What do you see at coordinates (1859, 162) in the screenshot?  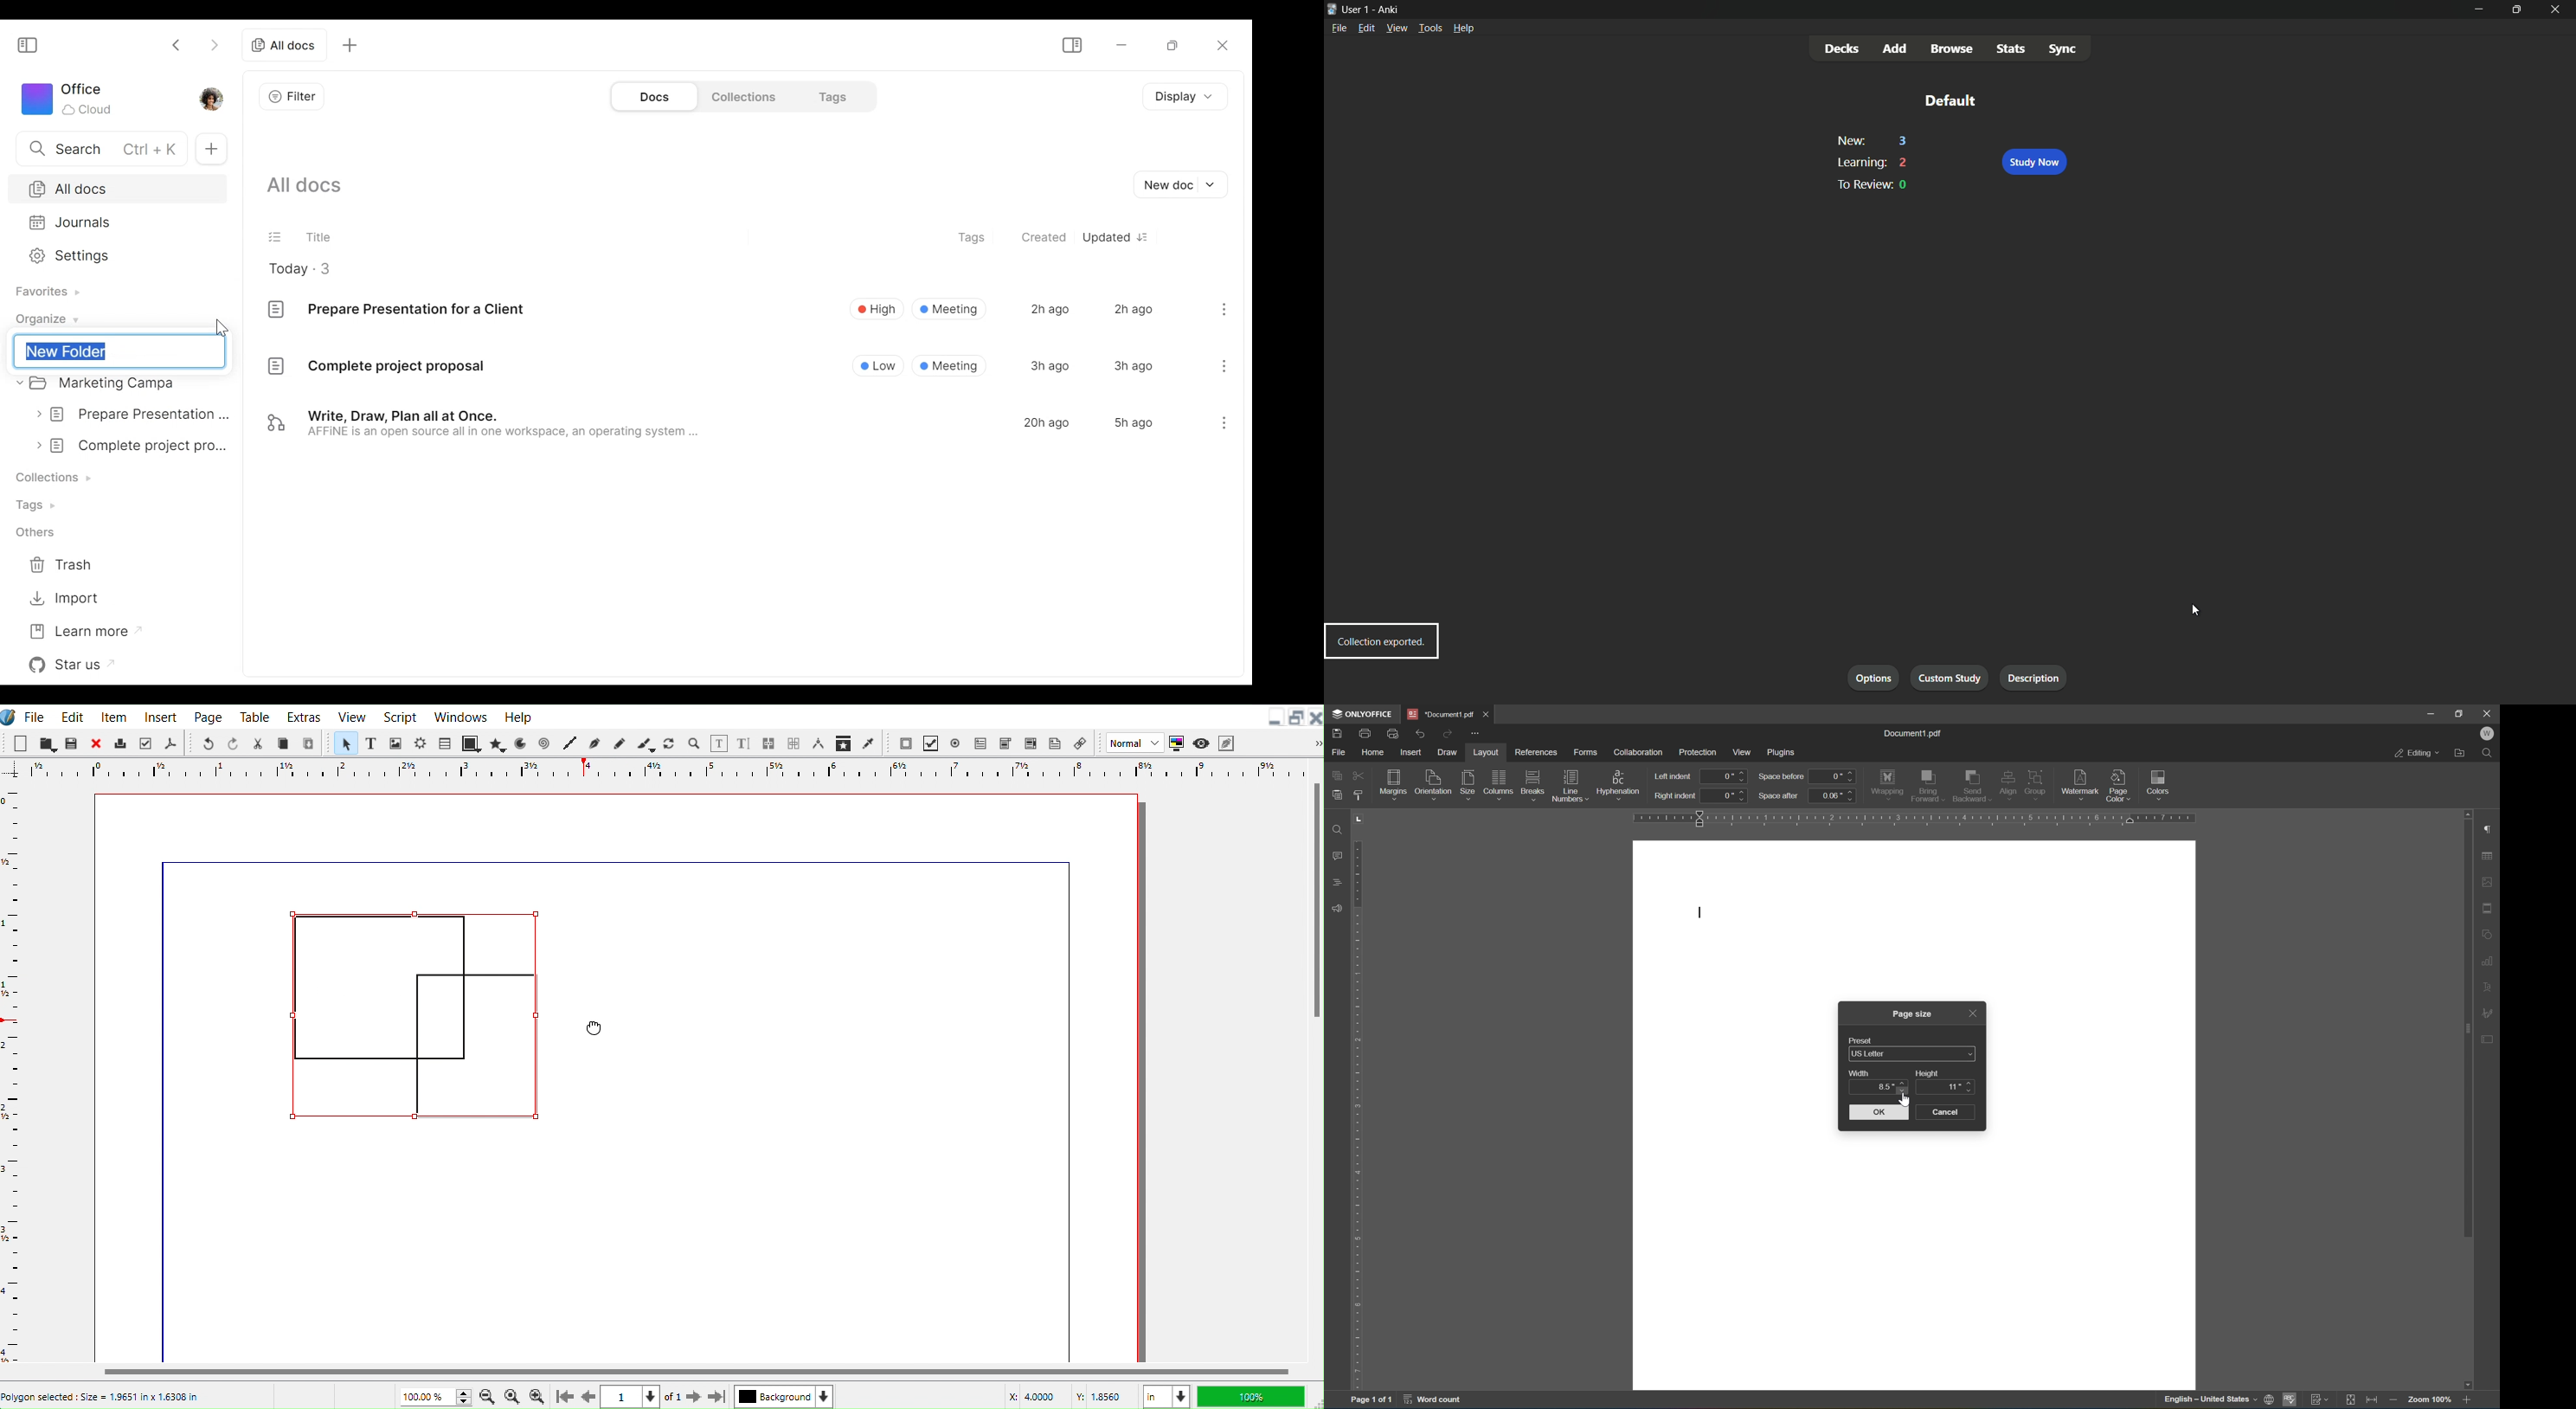 I see `learning` at bounding box center [1859, 162].